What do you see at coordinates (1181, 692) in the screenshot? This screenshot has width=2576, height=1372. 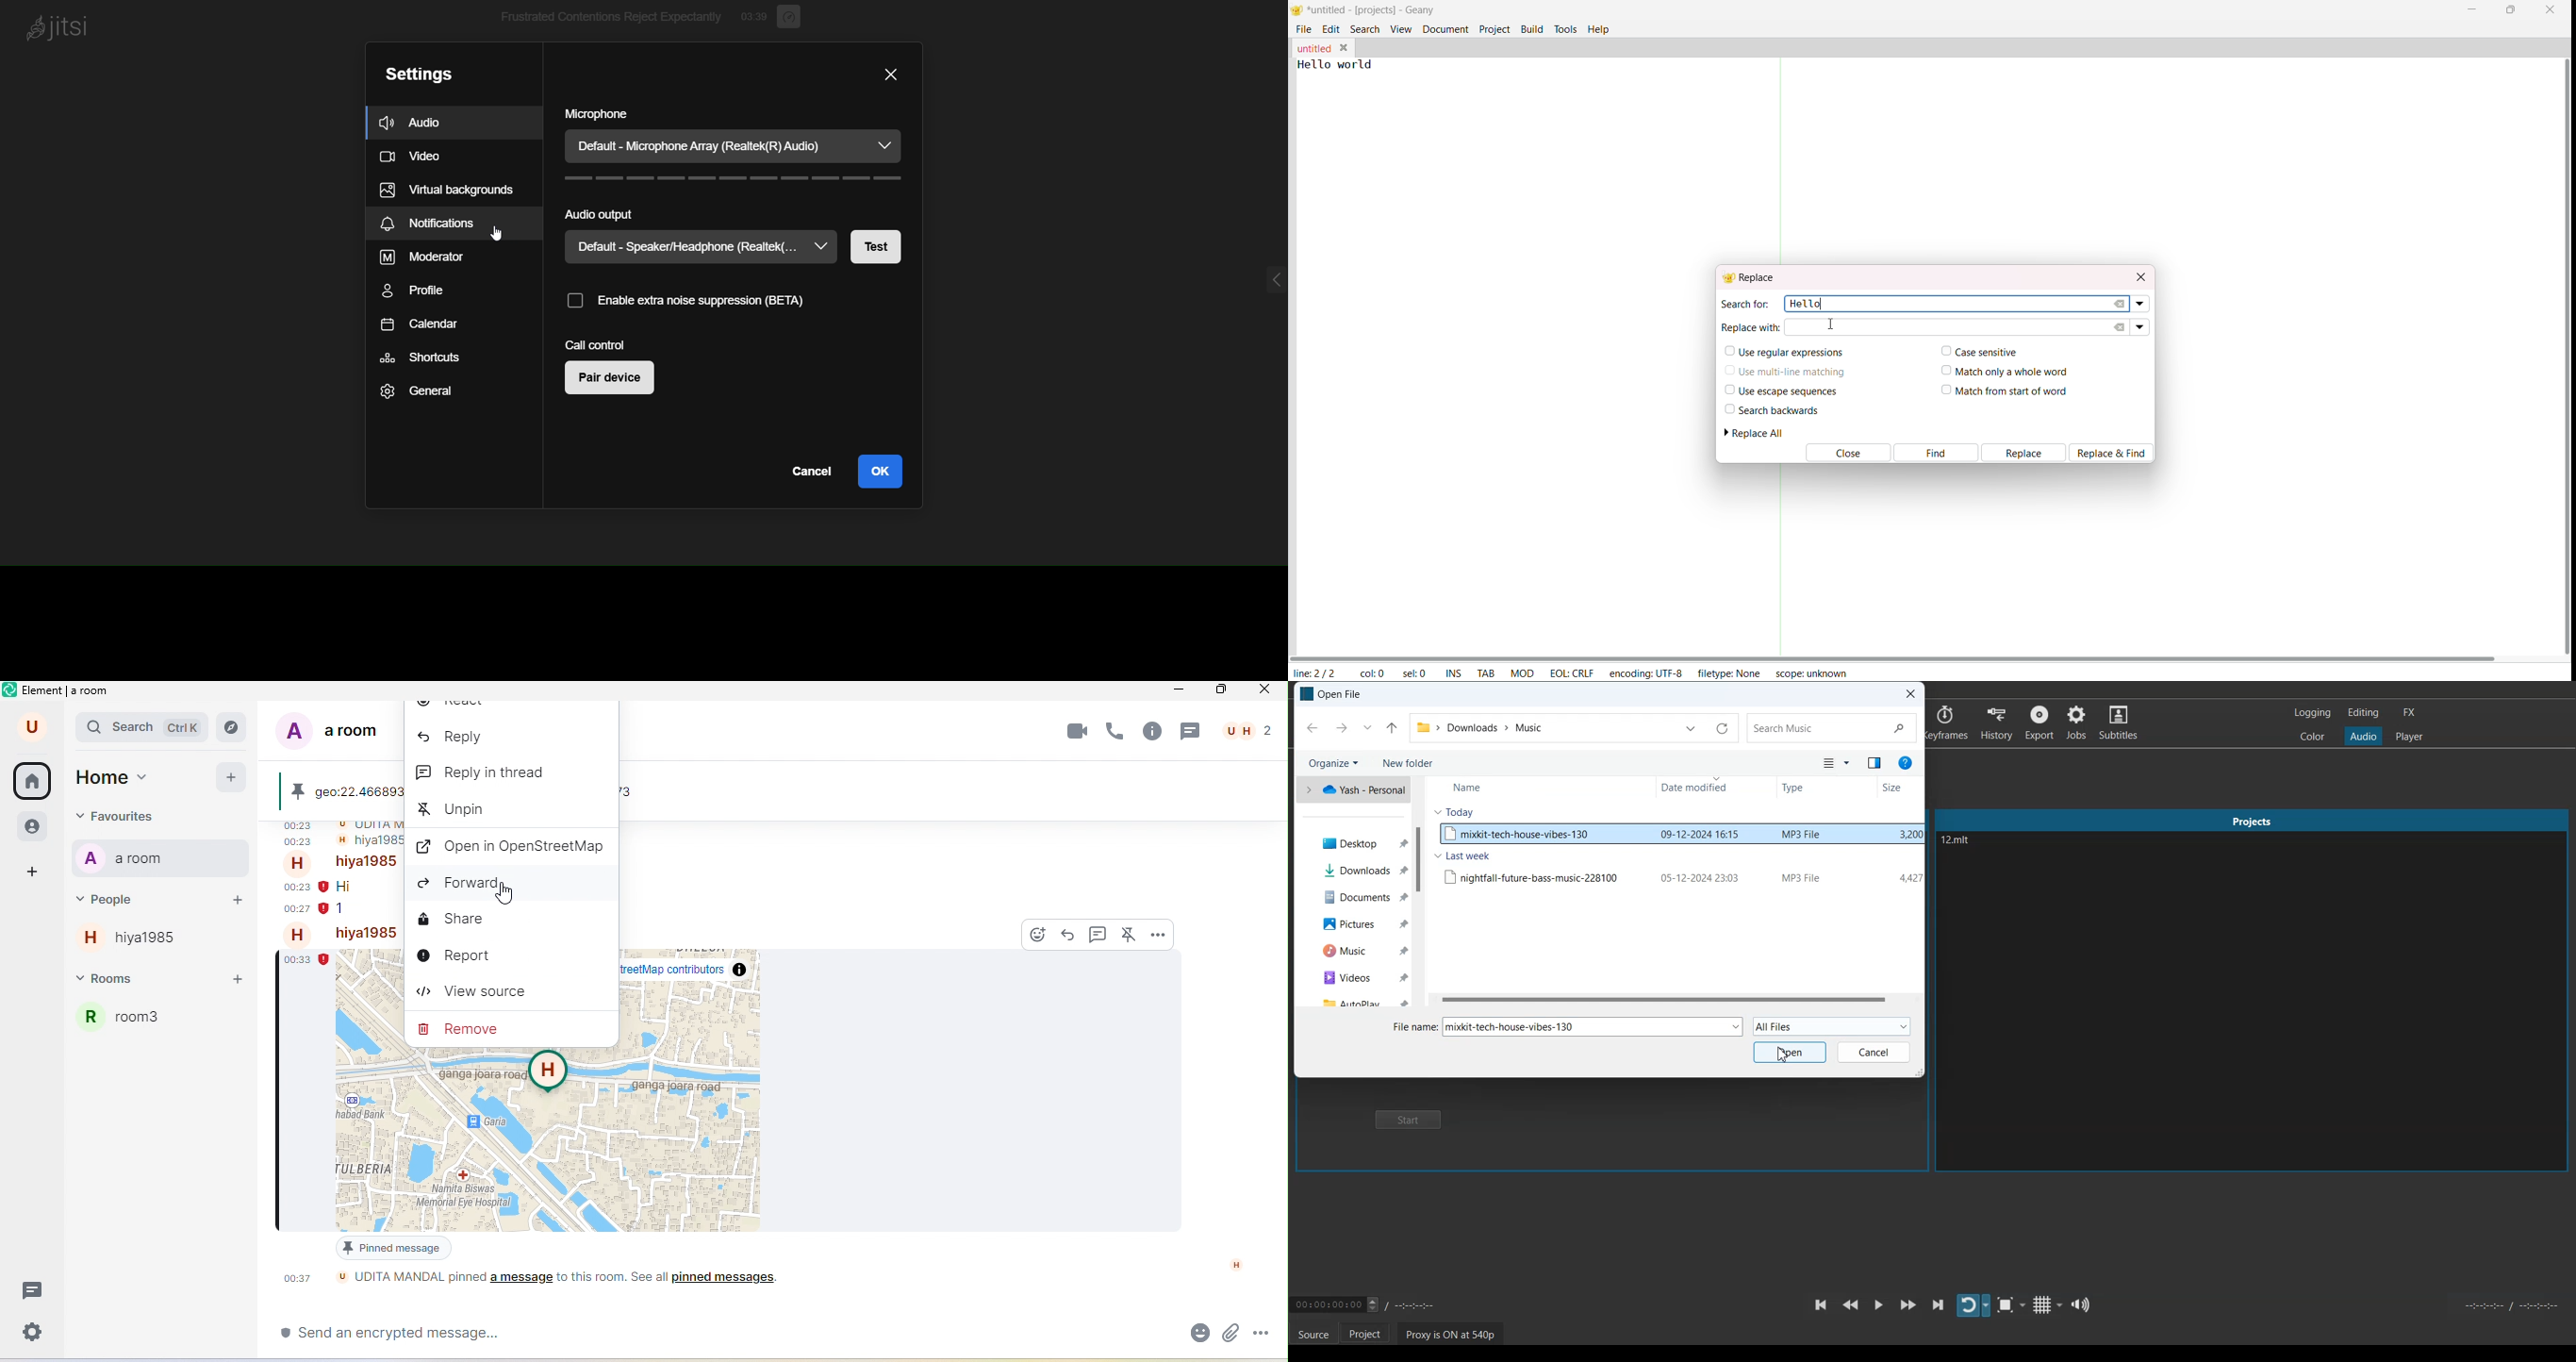 I see `minimize` at bounding box center [1181, 692].